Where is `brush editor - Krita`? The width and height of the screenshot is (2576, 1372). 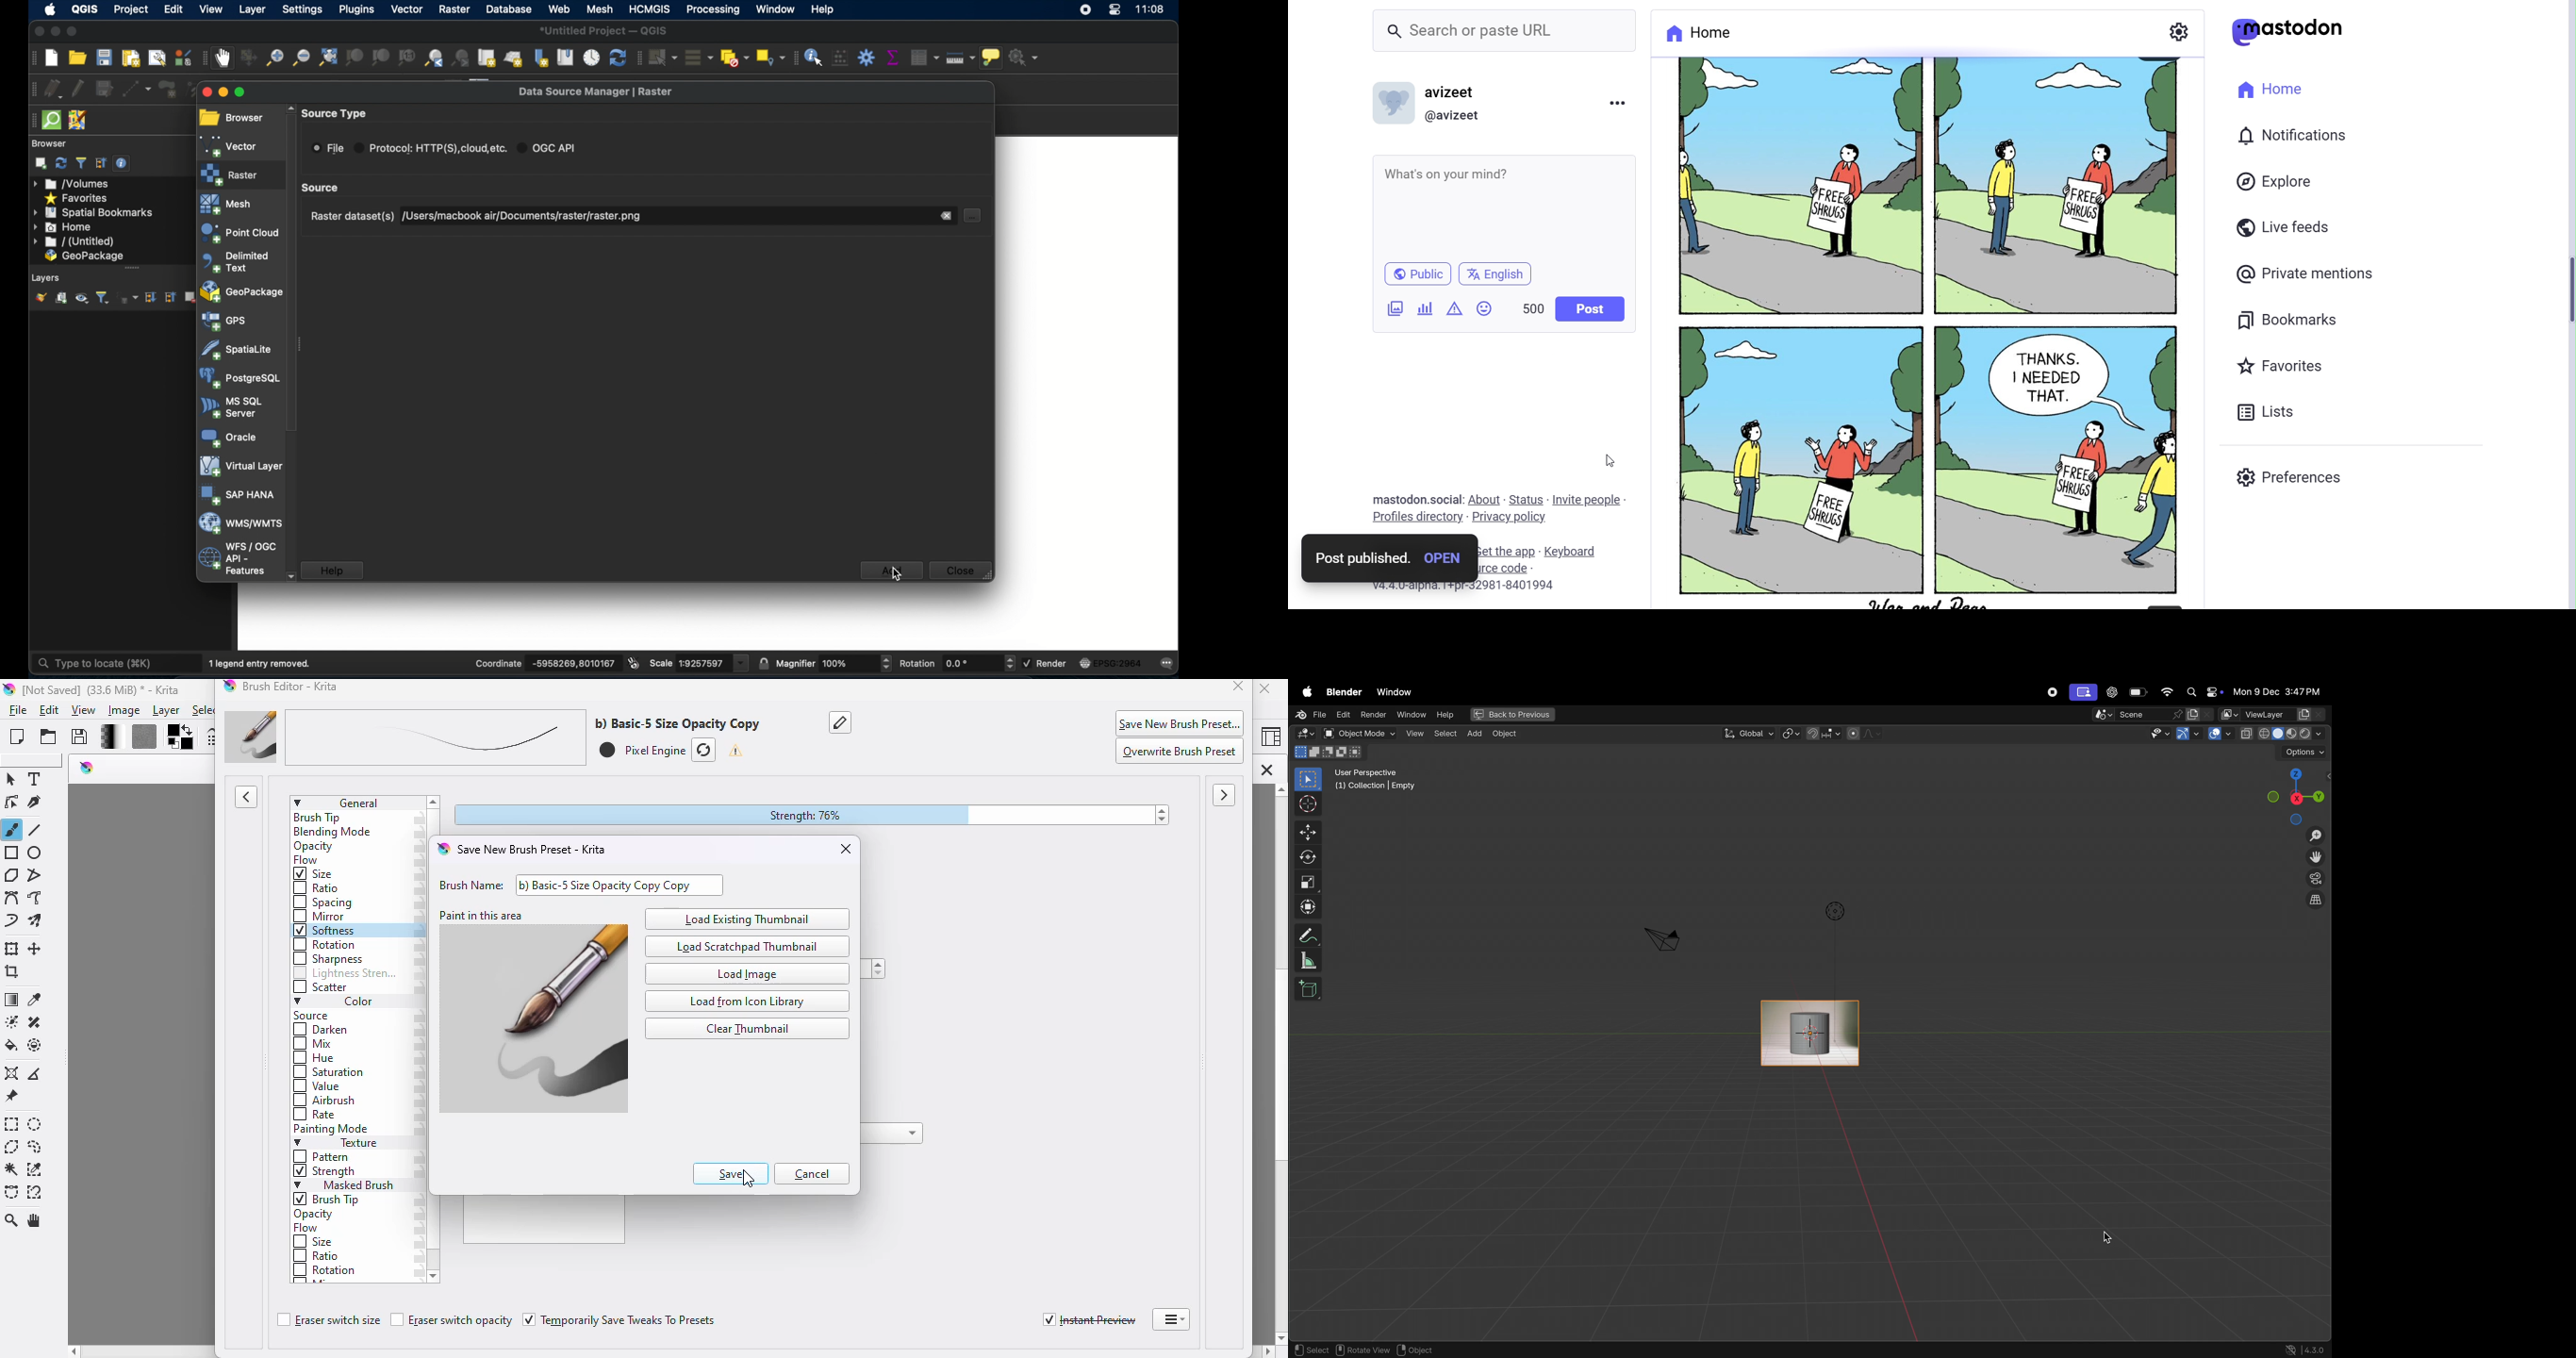 brush editor - Krita is located at coordinates (293, 687).